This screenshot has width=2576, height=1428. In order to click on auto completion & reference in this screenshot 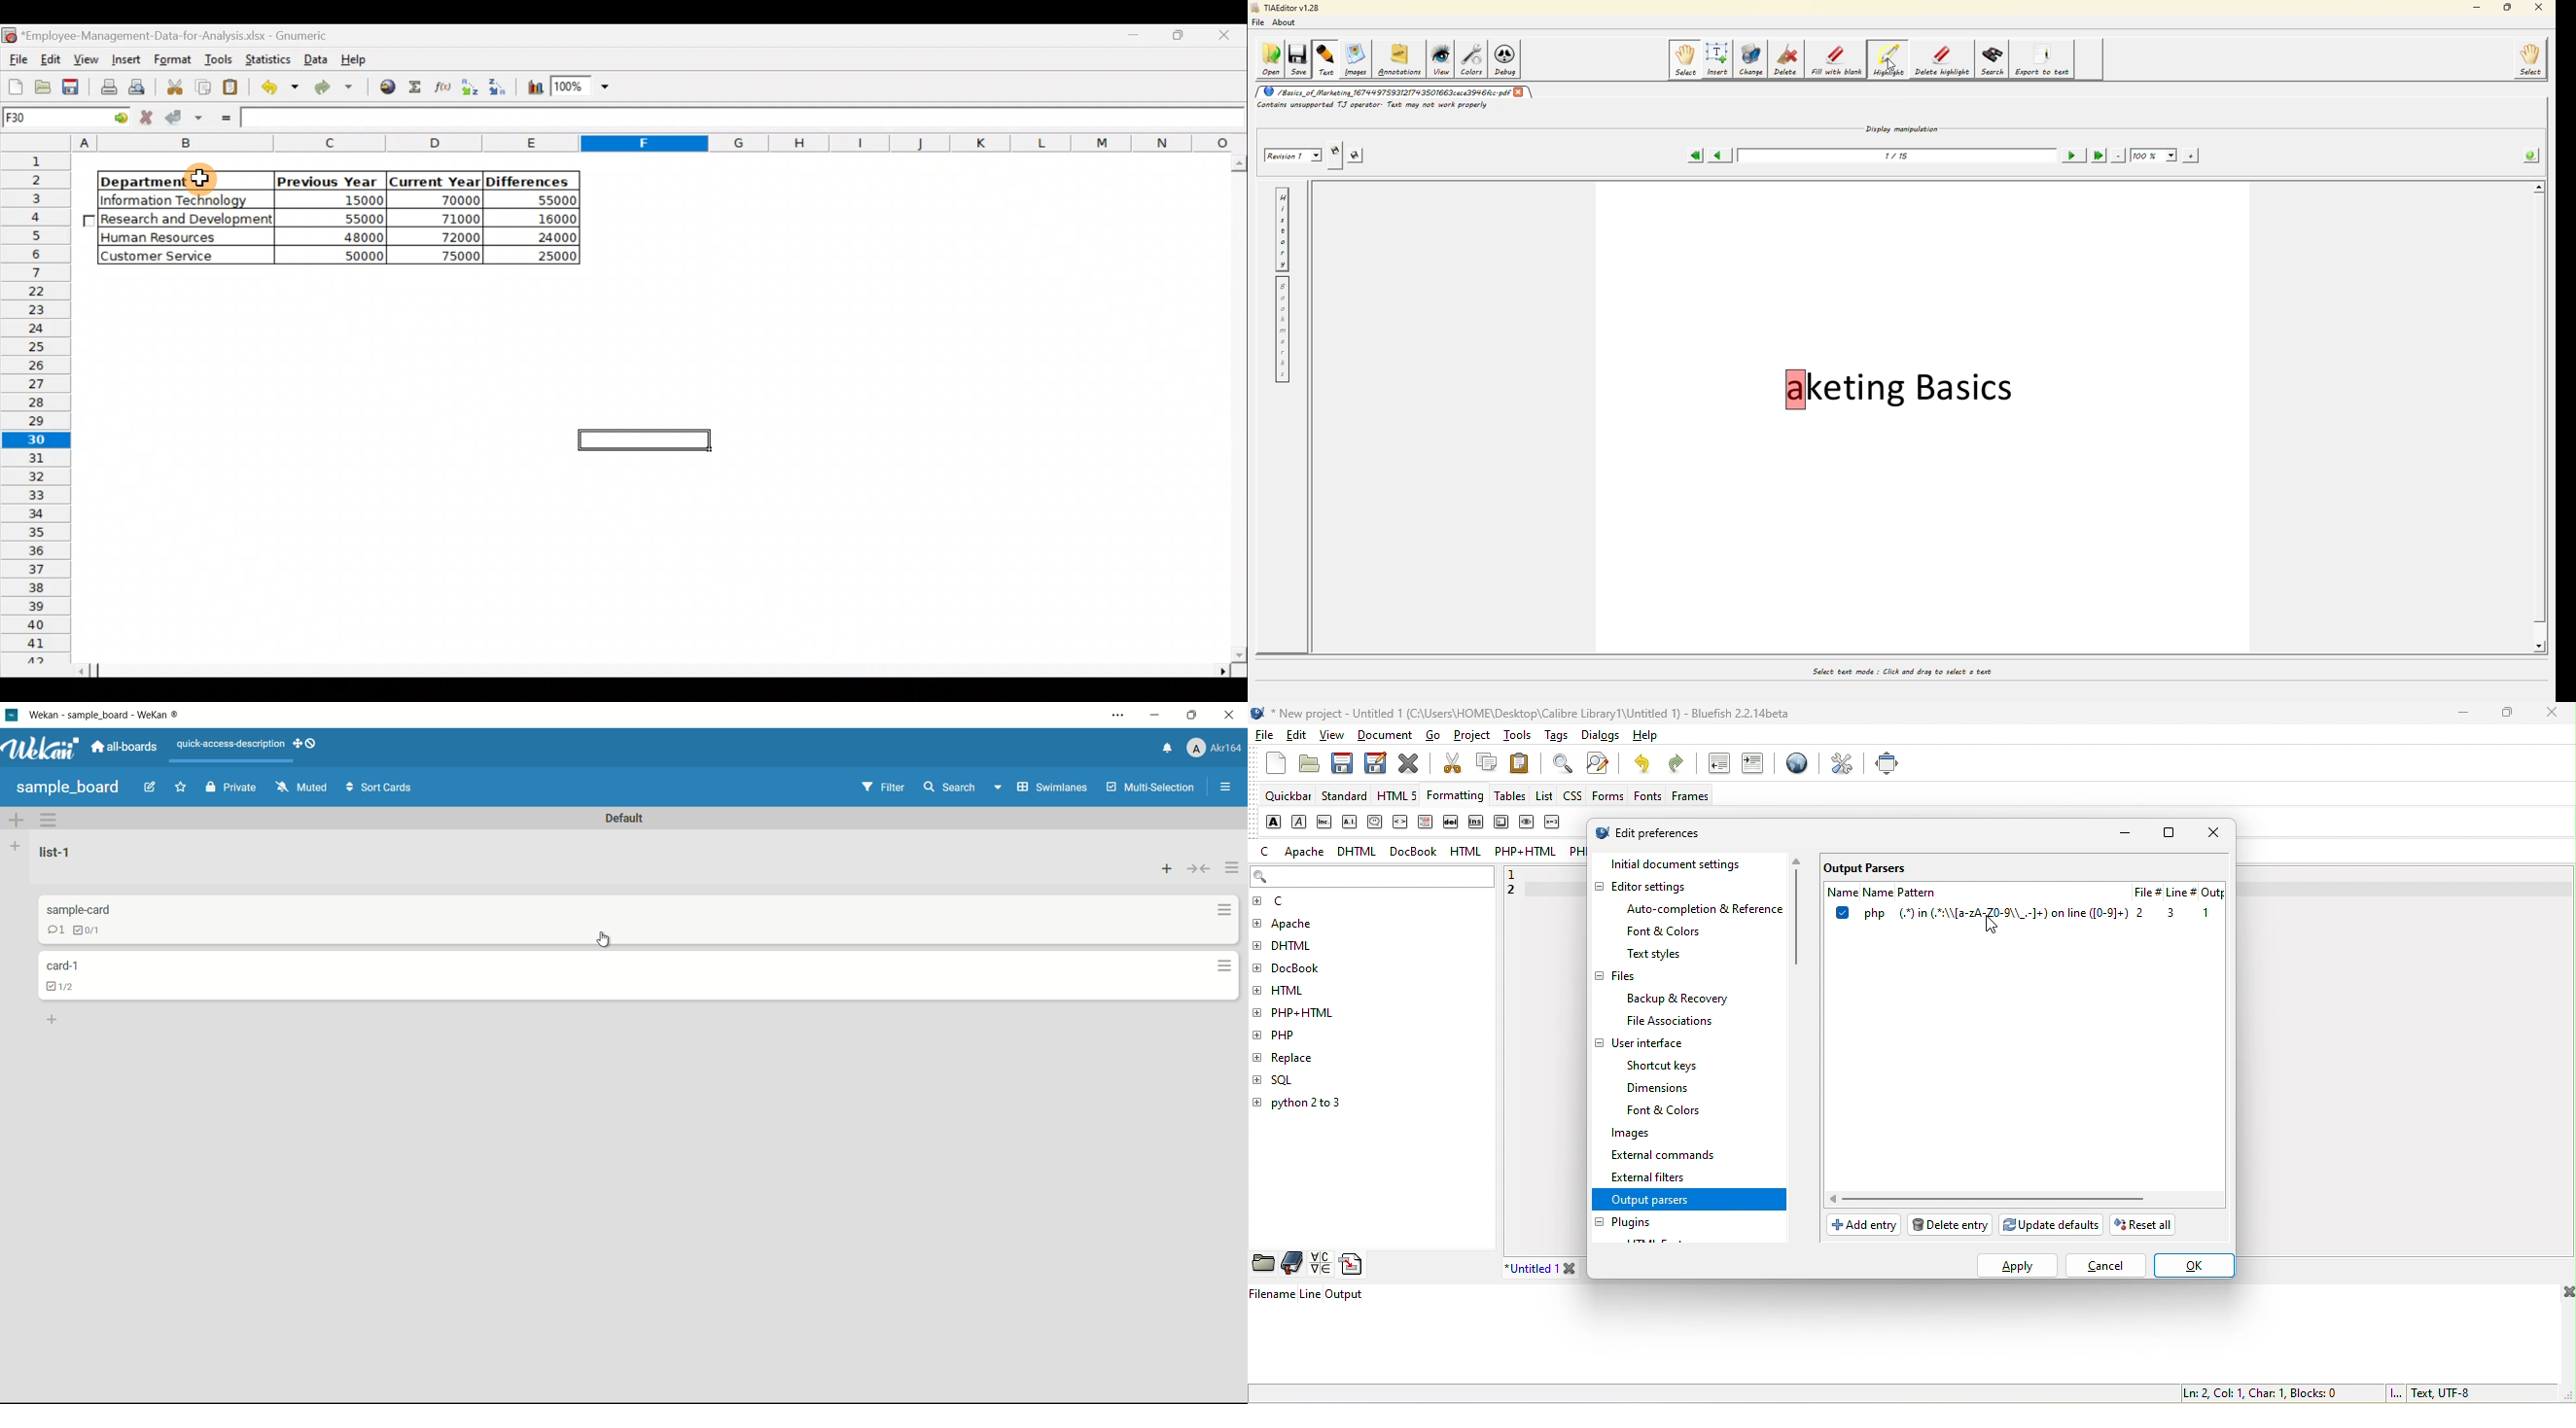, I will do `click(1709, 909)`.